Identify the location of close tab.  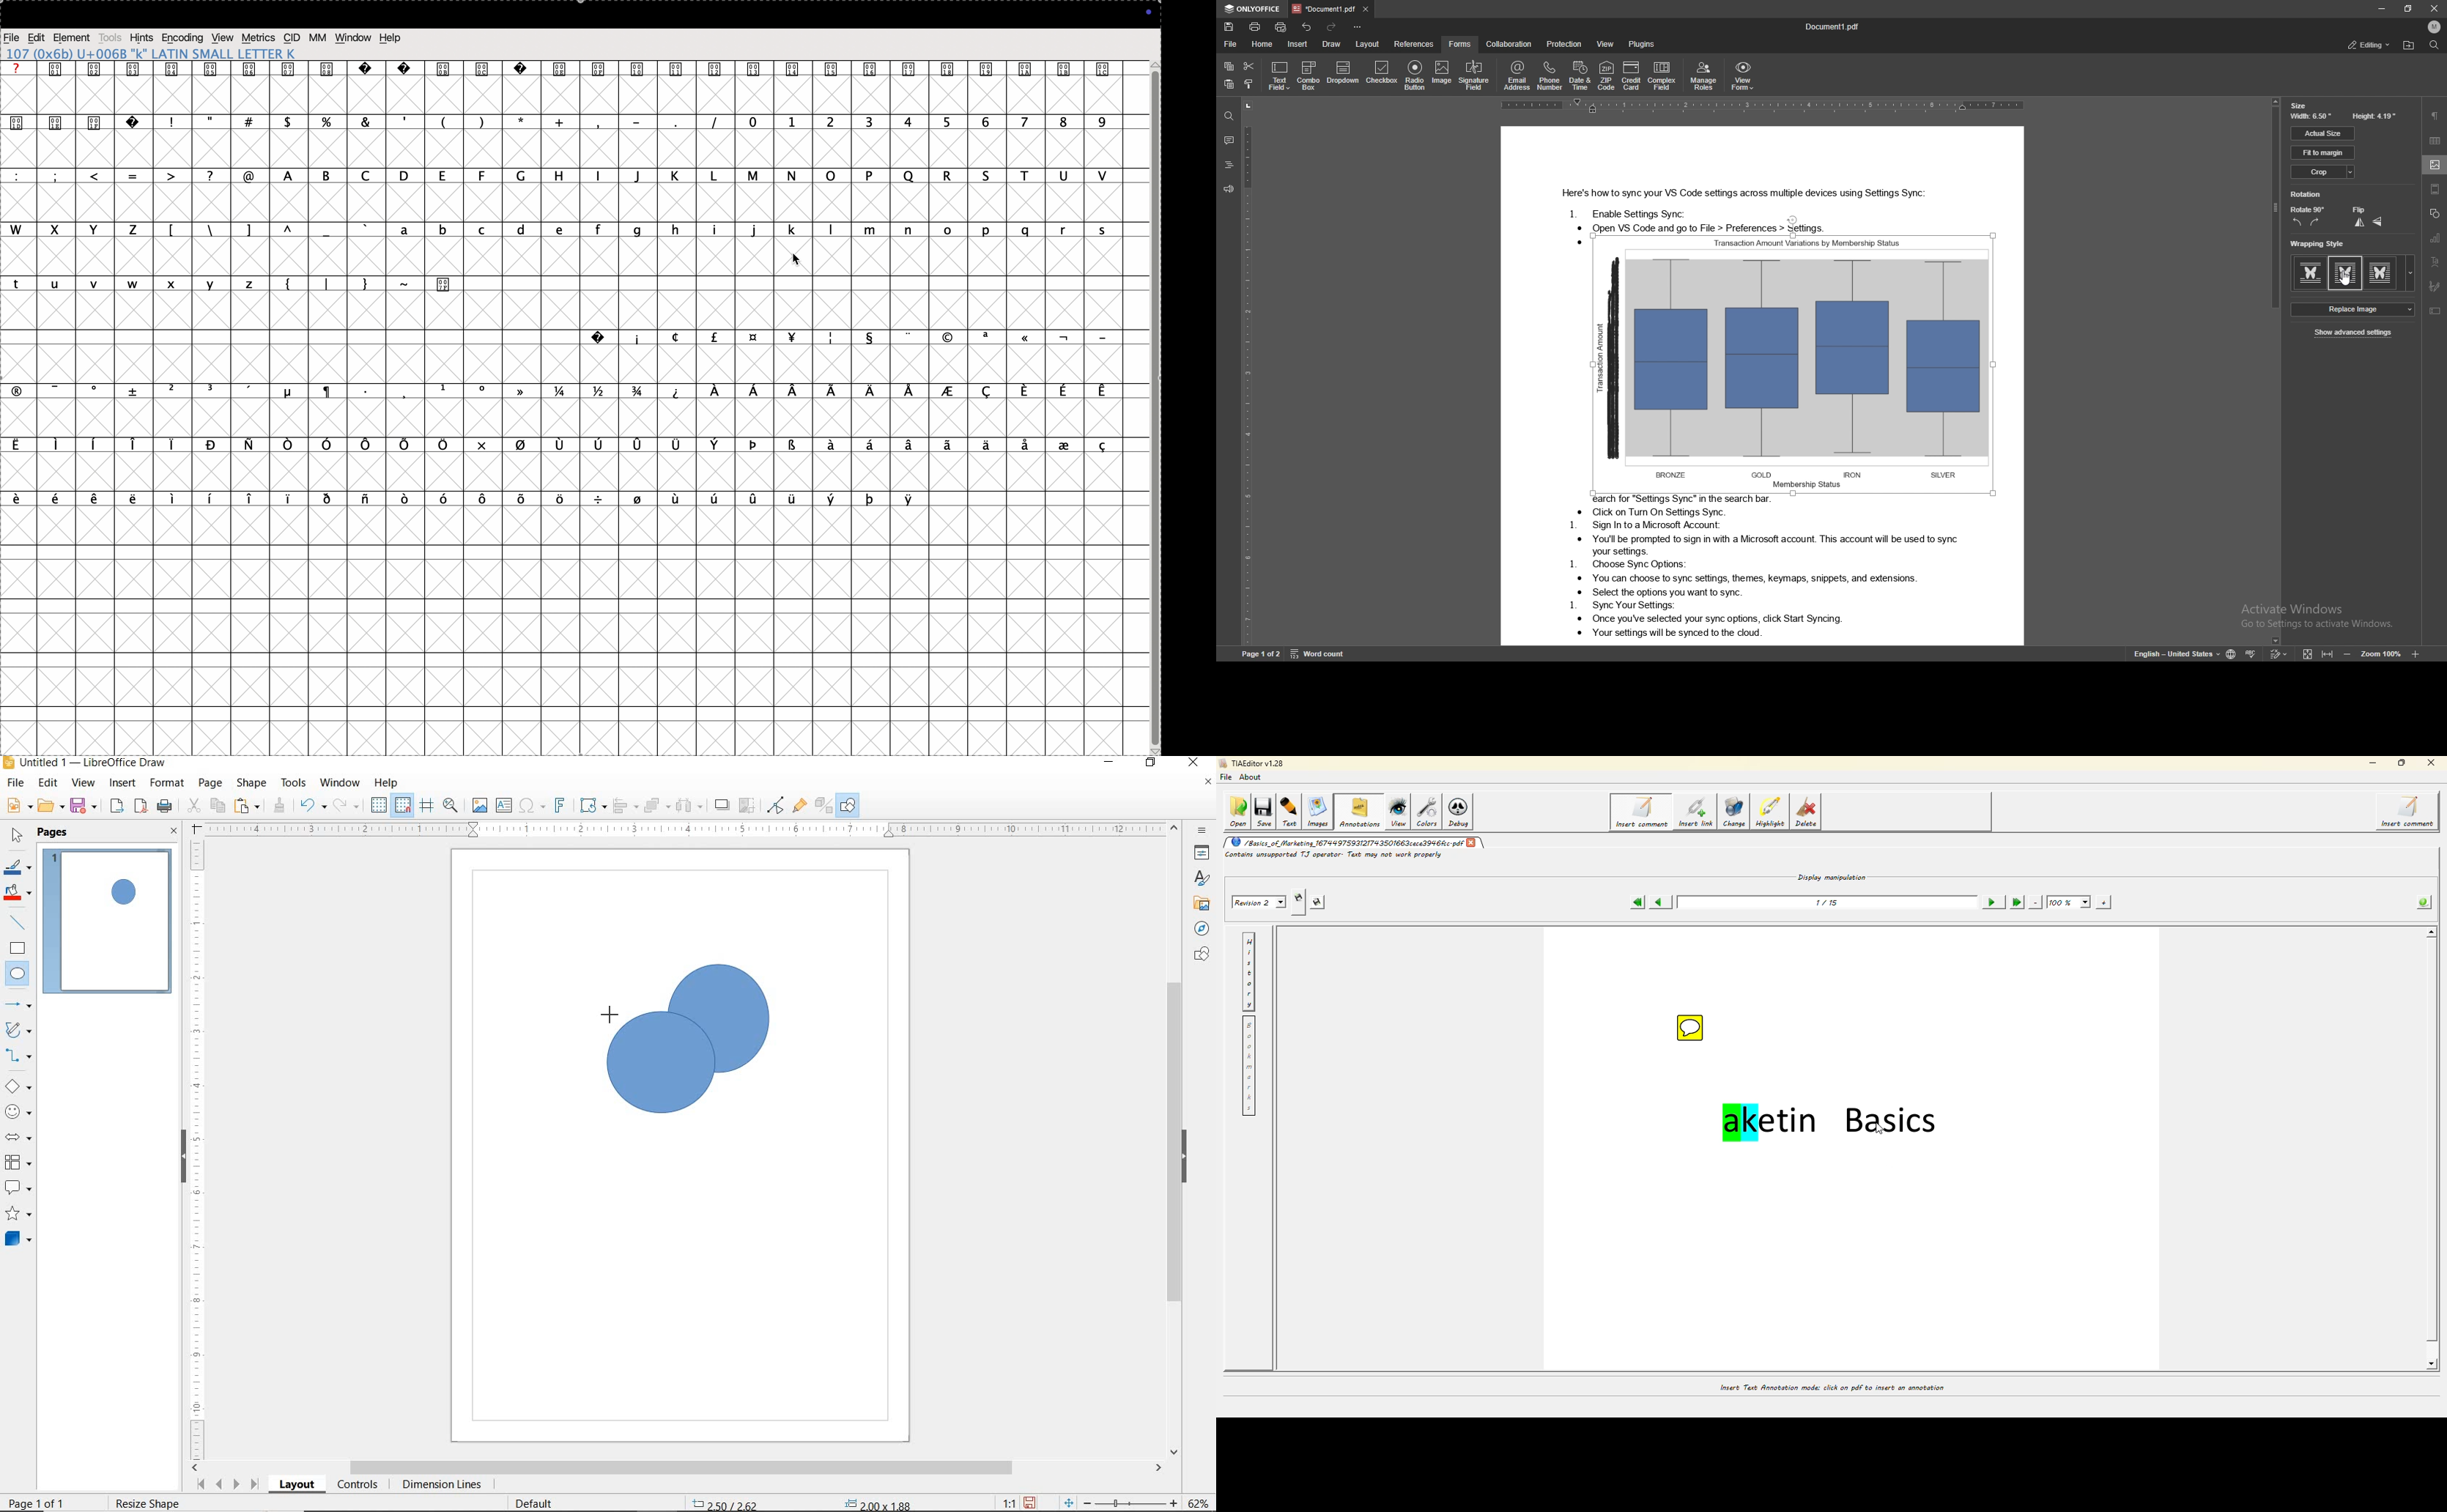
(1366, 8).